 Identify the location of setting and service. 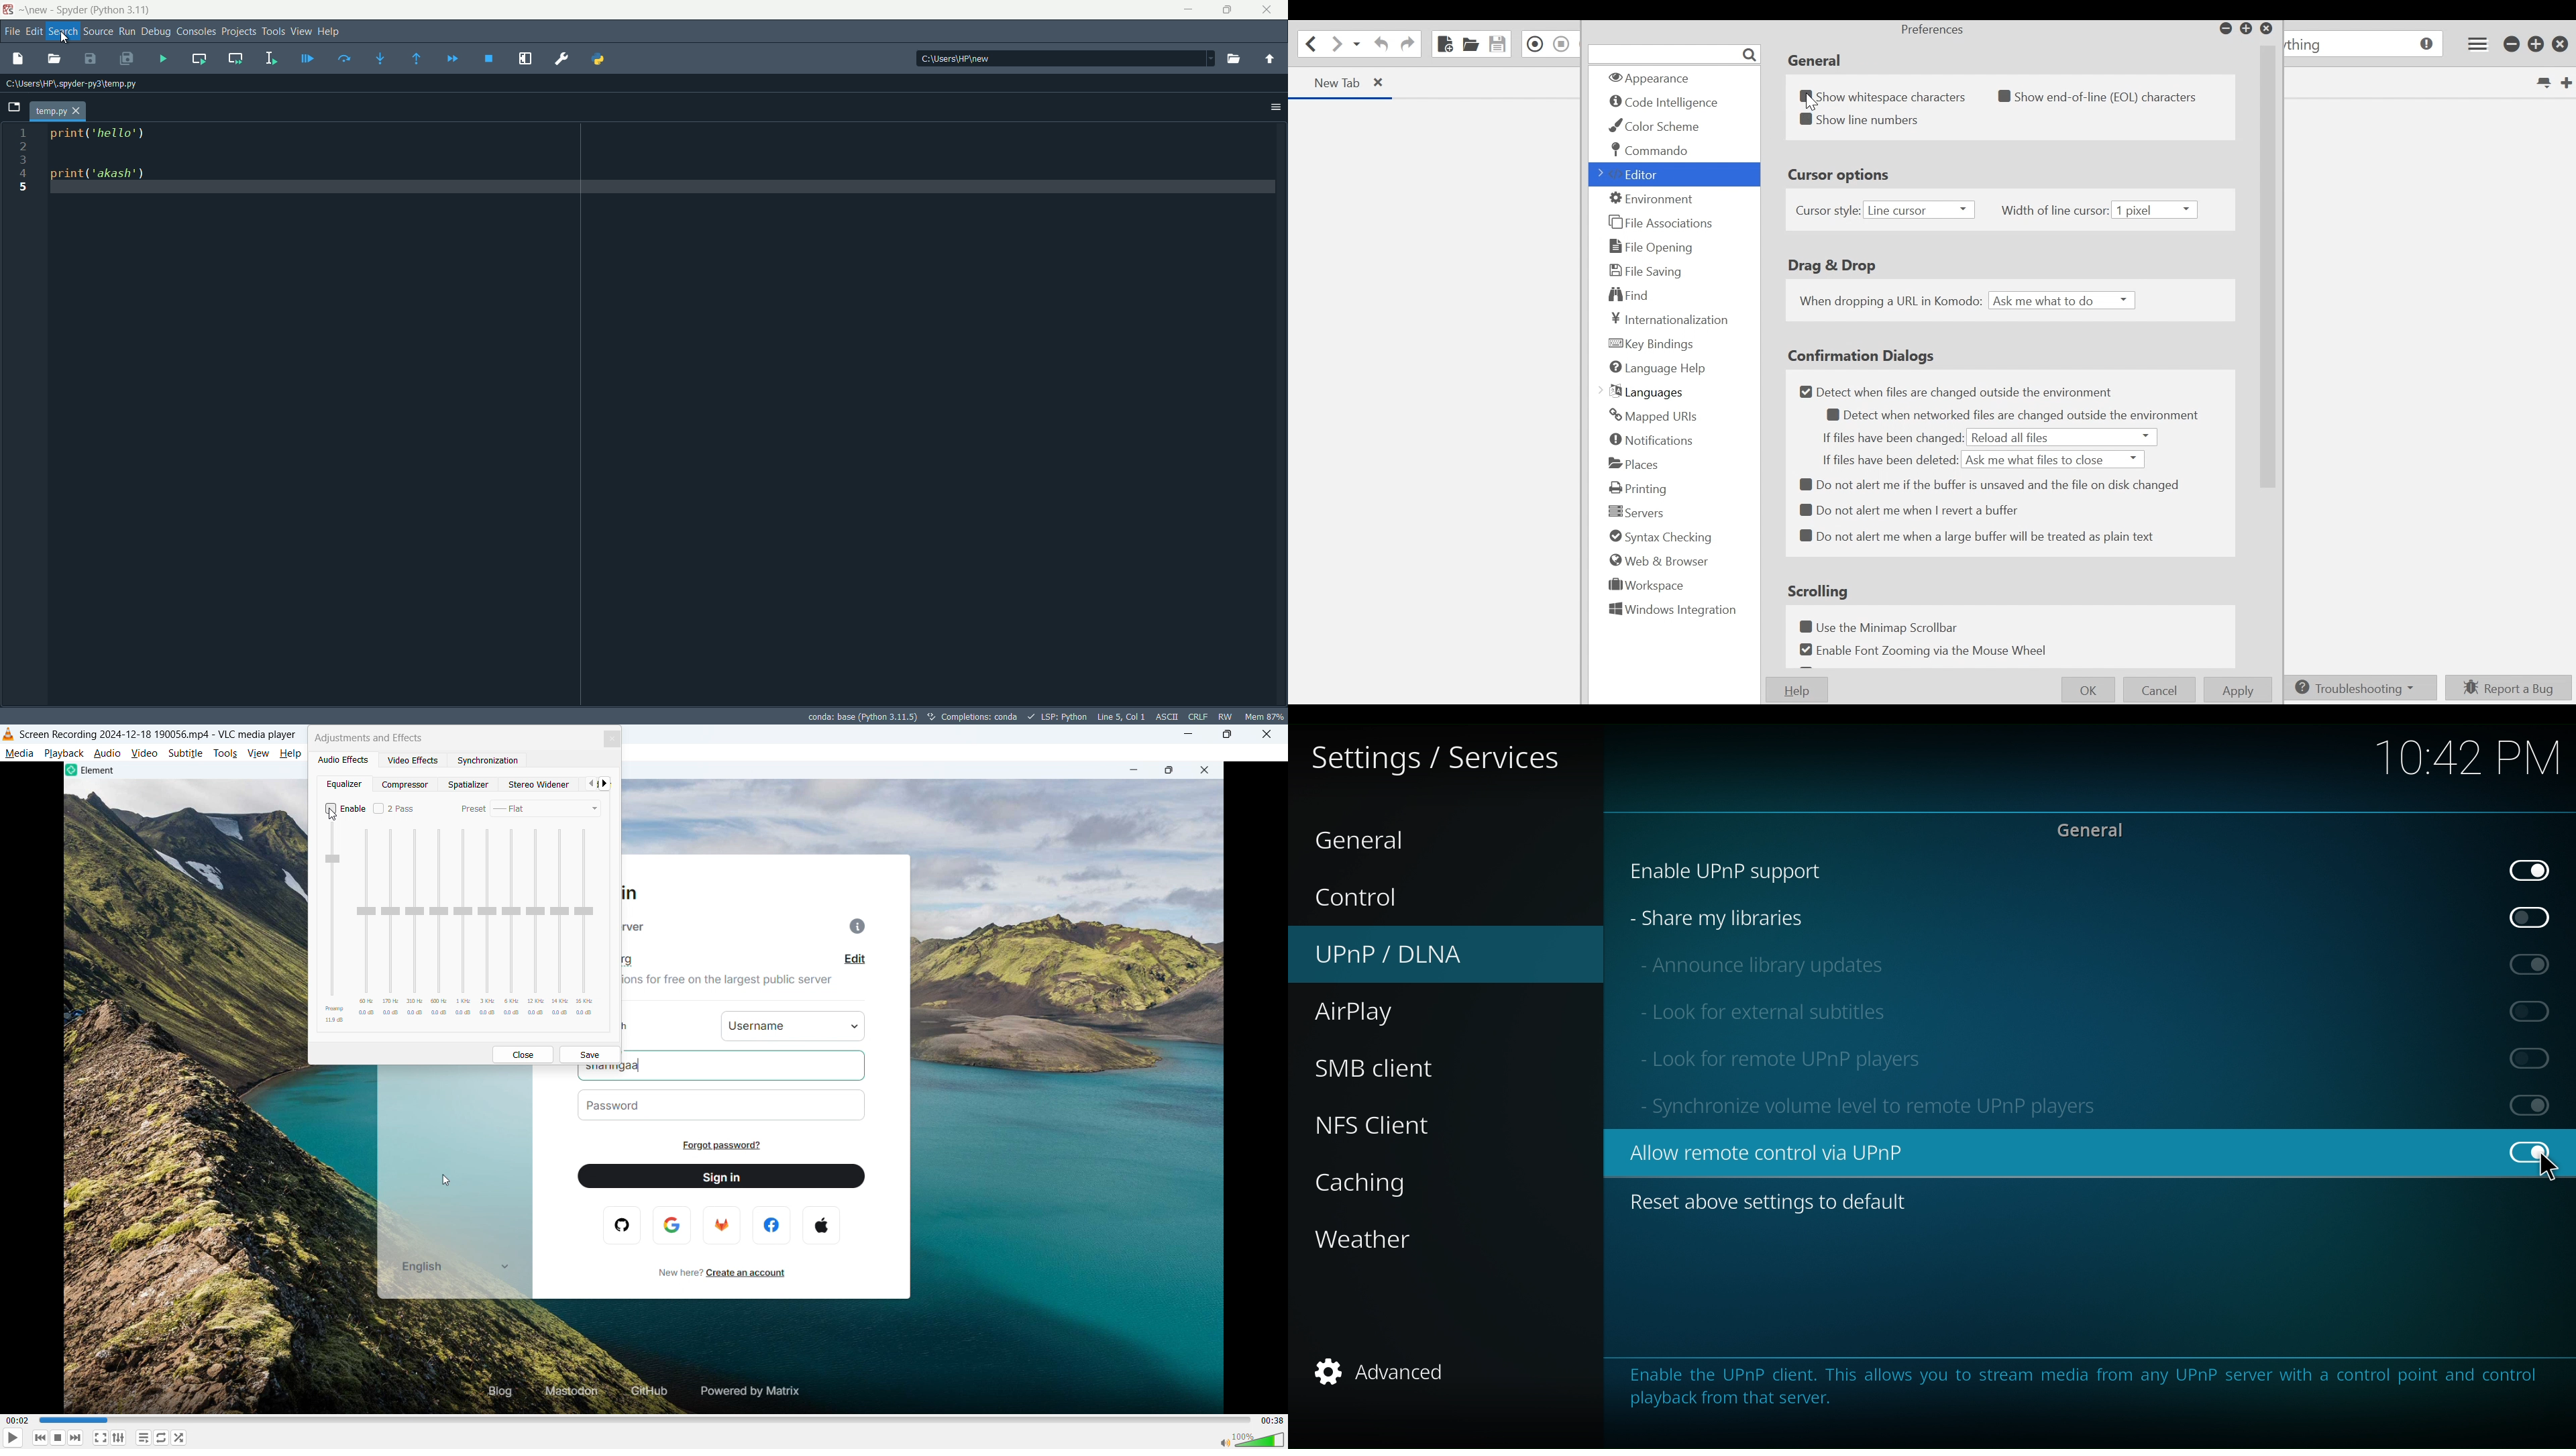
(1438, 760).